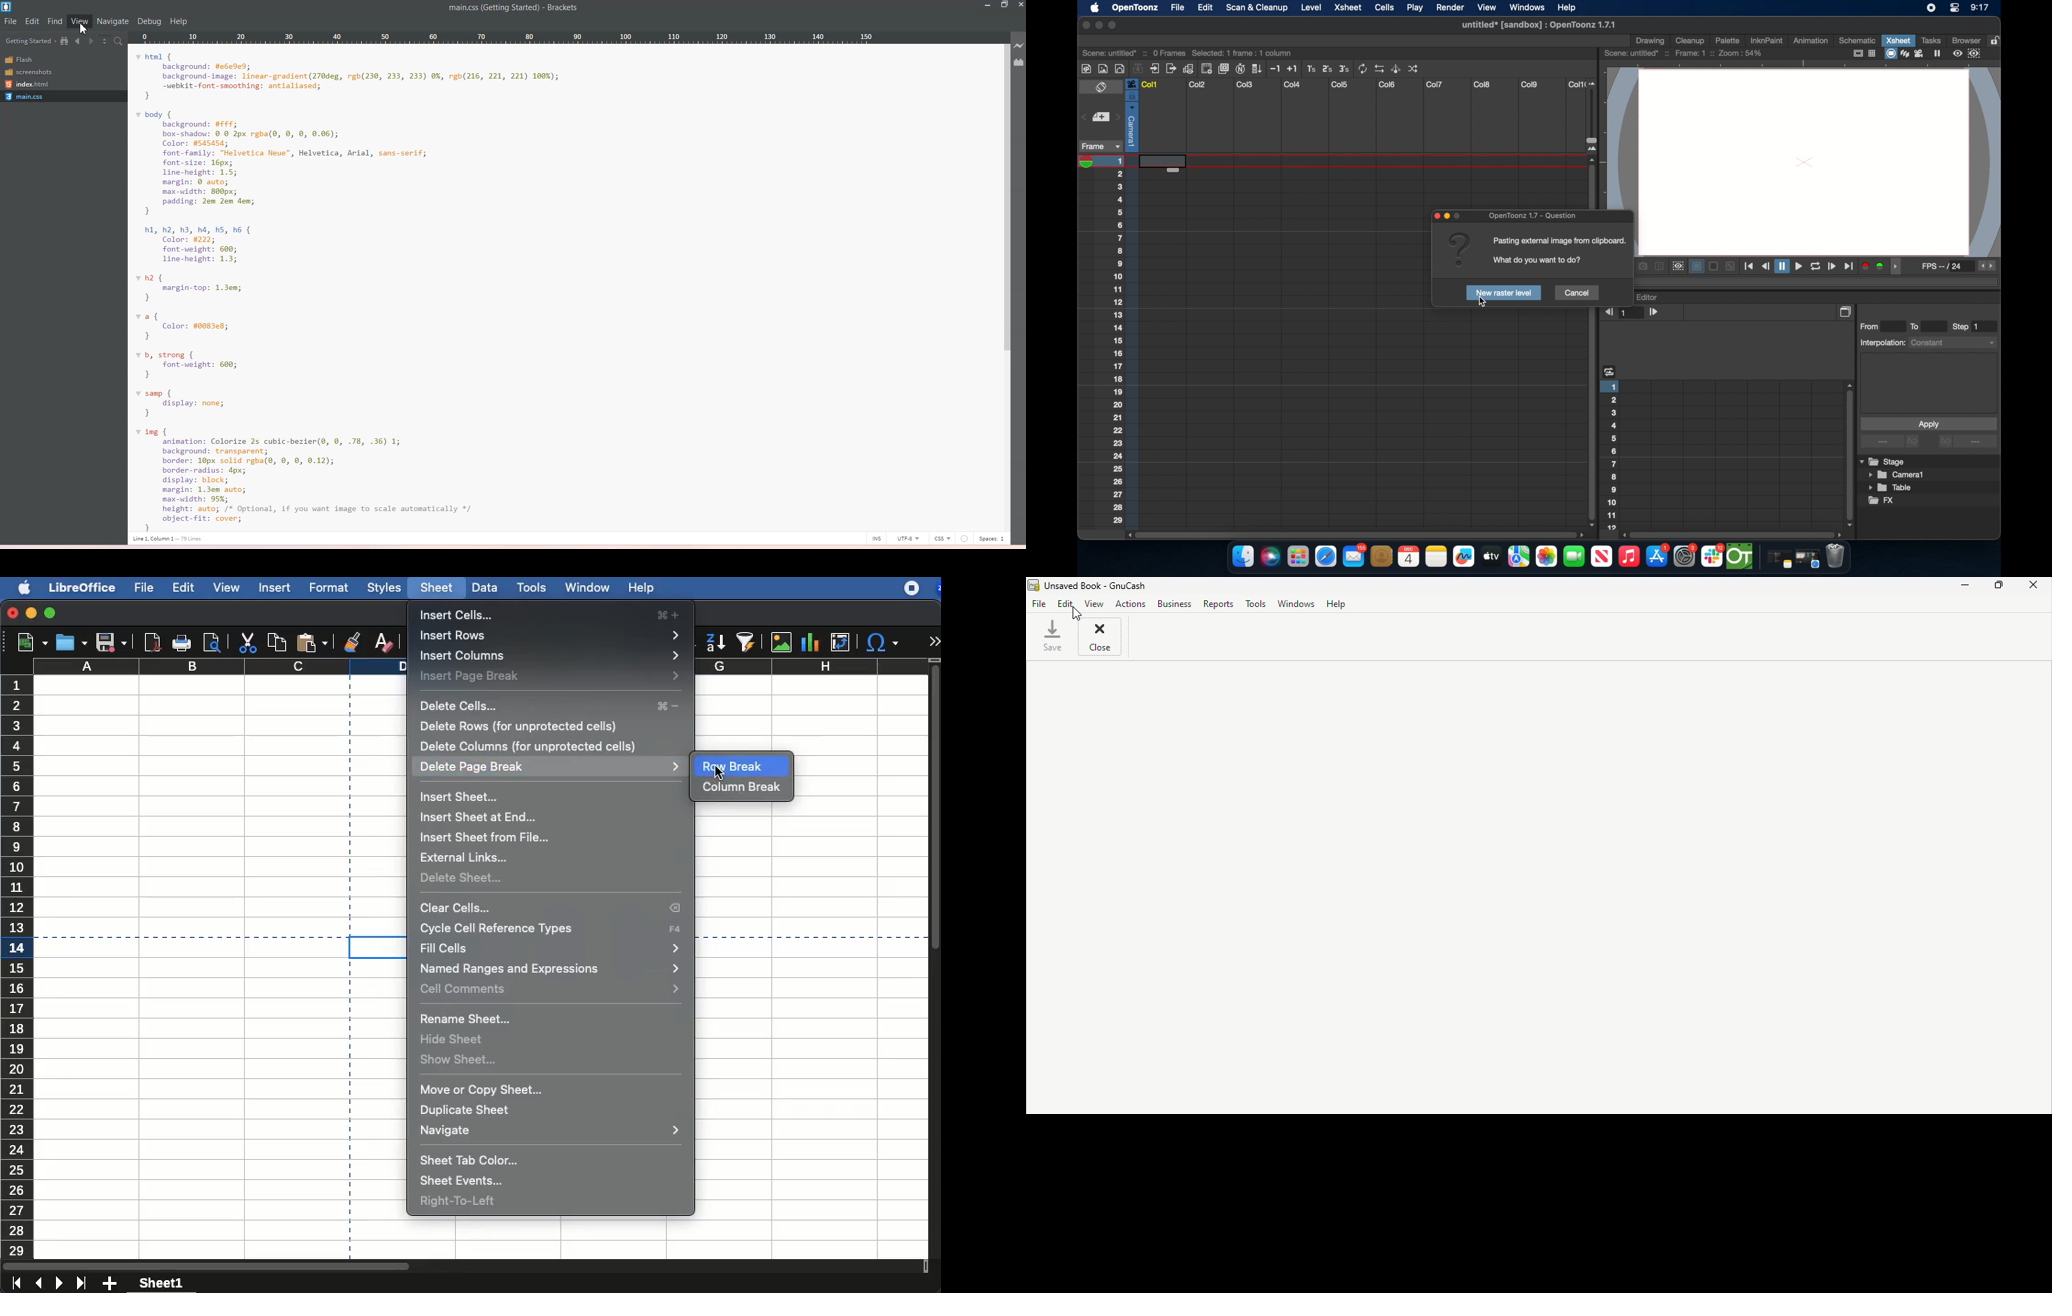  Describe the element at coordinates (1174, 604) in the screenshot. I see `Business` at that location.